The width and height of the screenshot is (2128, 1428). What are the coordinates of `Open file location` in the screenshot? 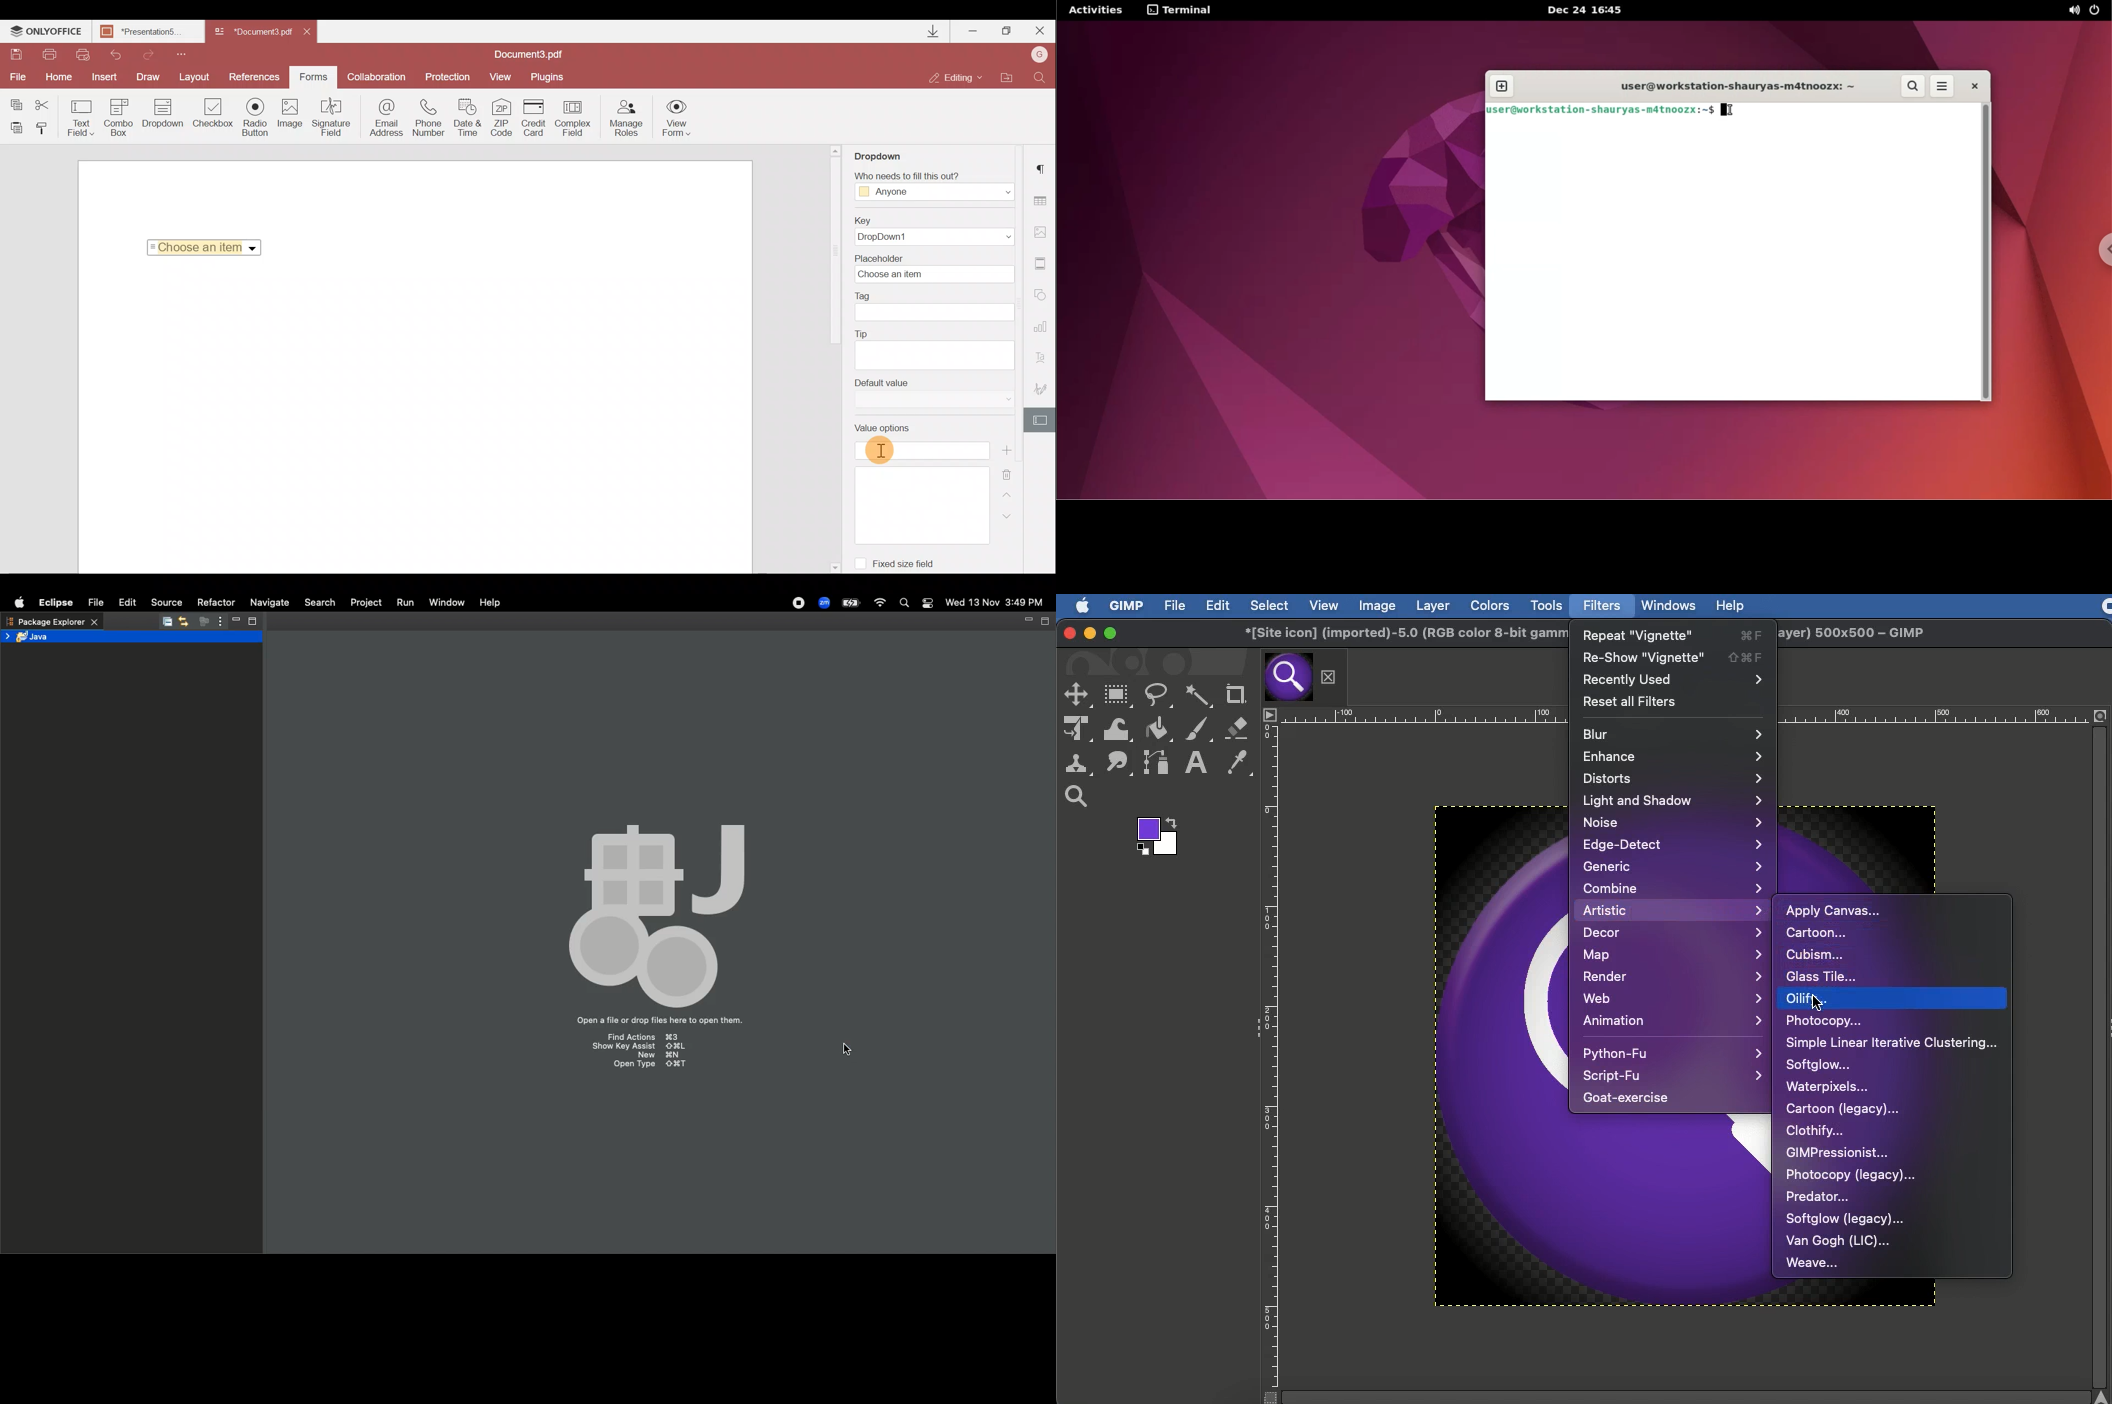 It's located at (1006, 79).